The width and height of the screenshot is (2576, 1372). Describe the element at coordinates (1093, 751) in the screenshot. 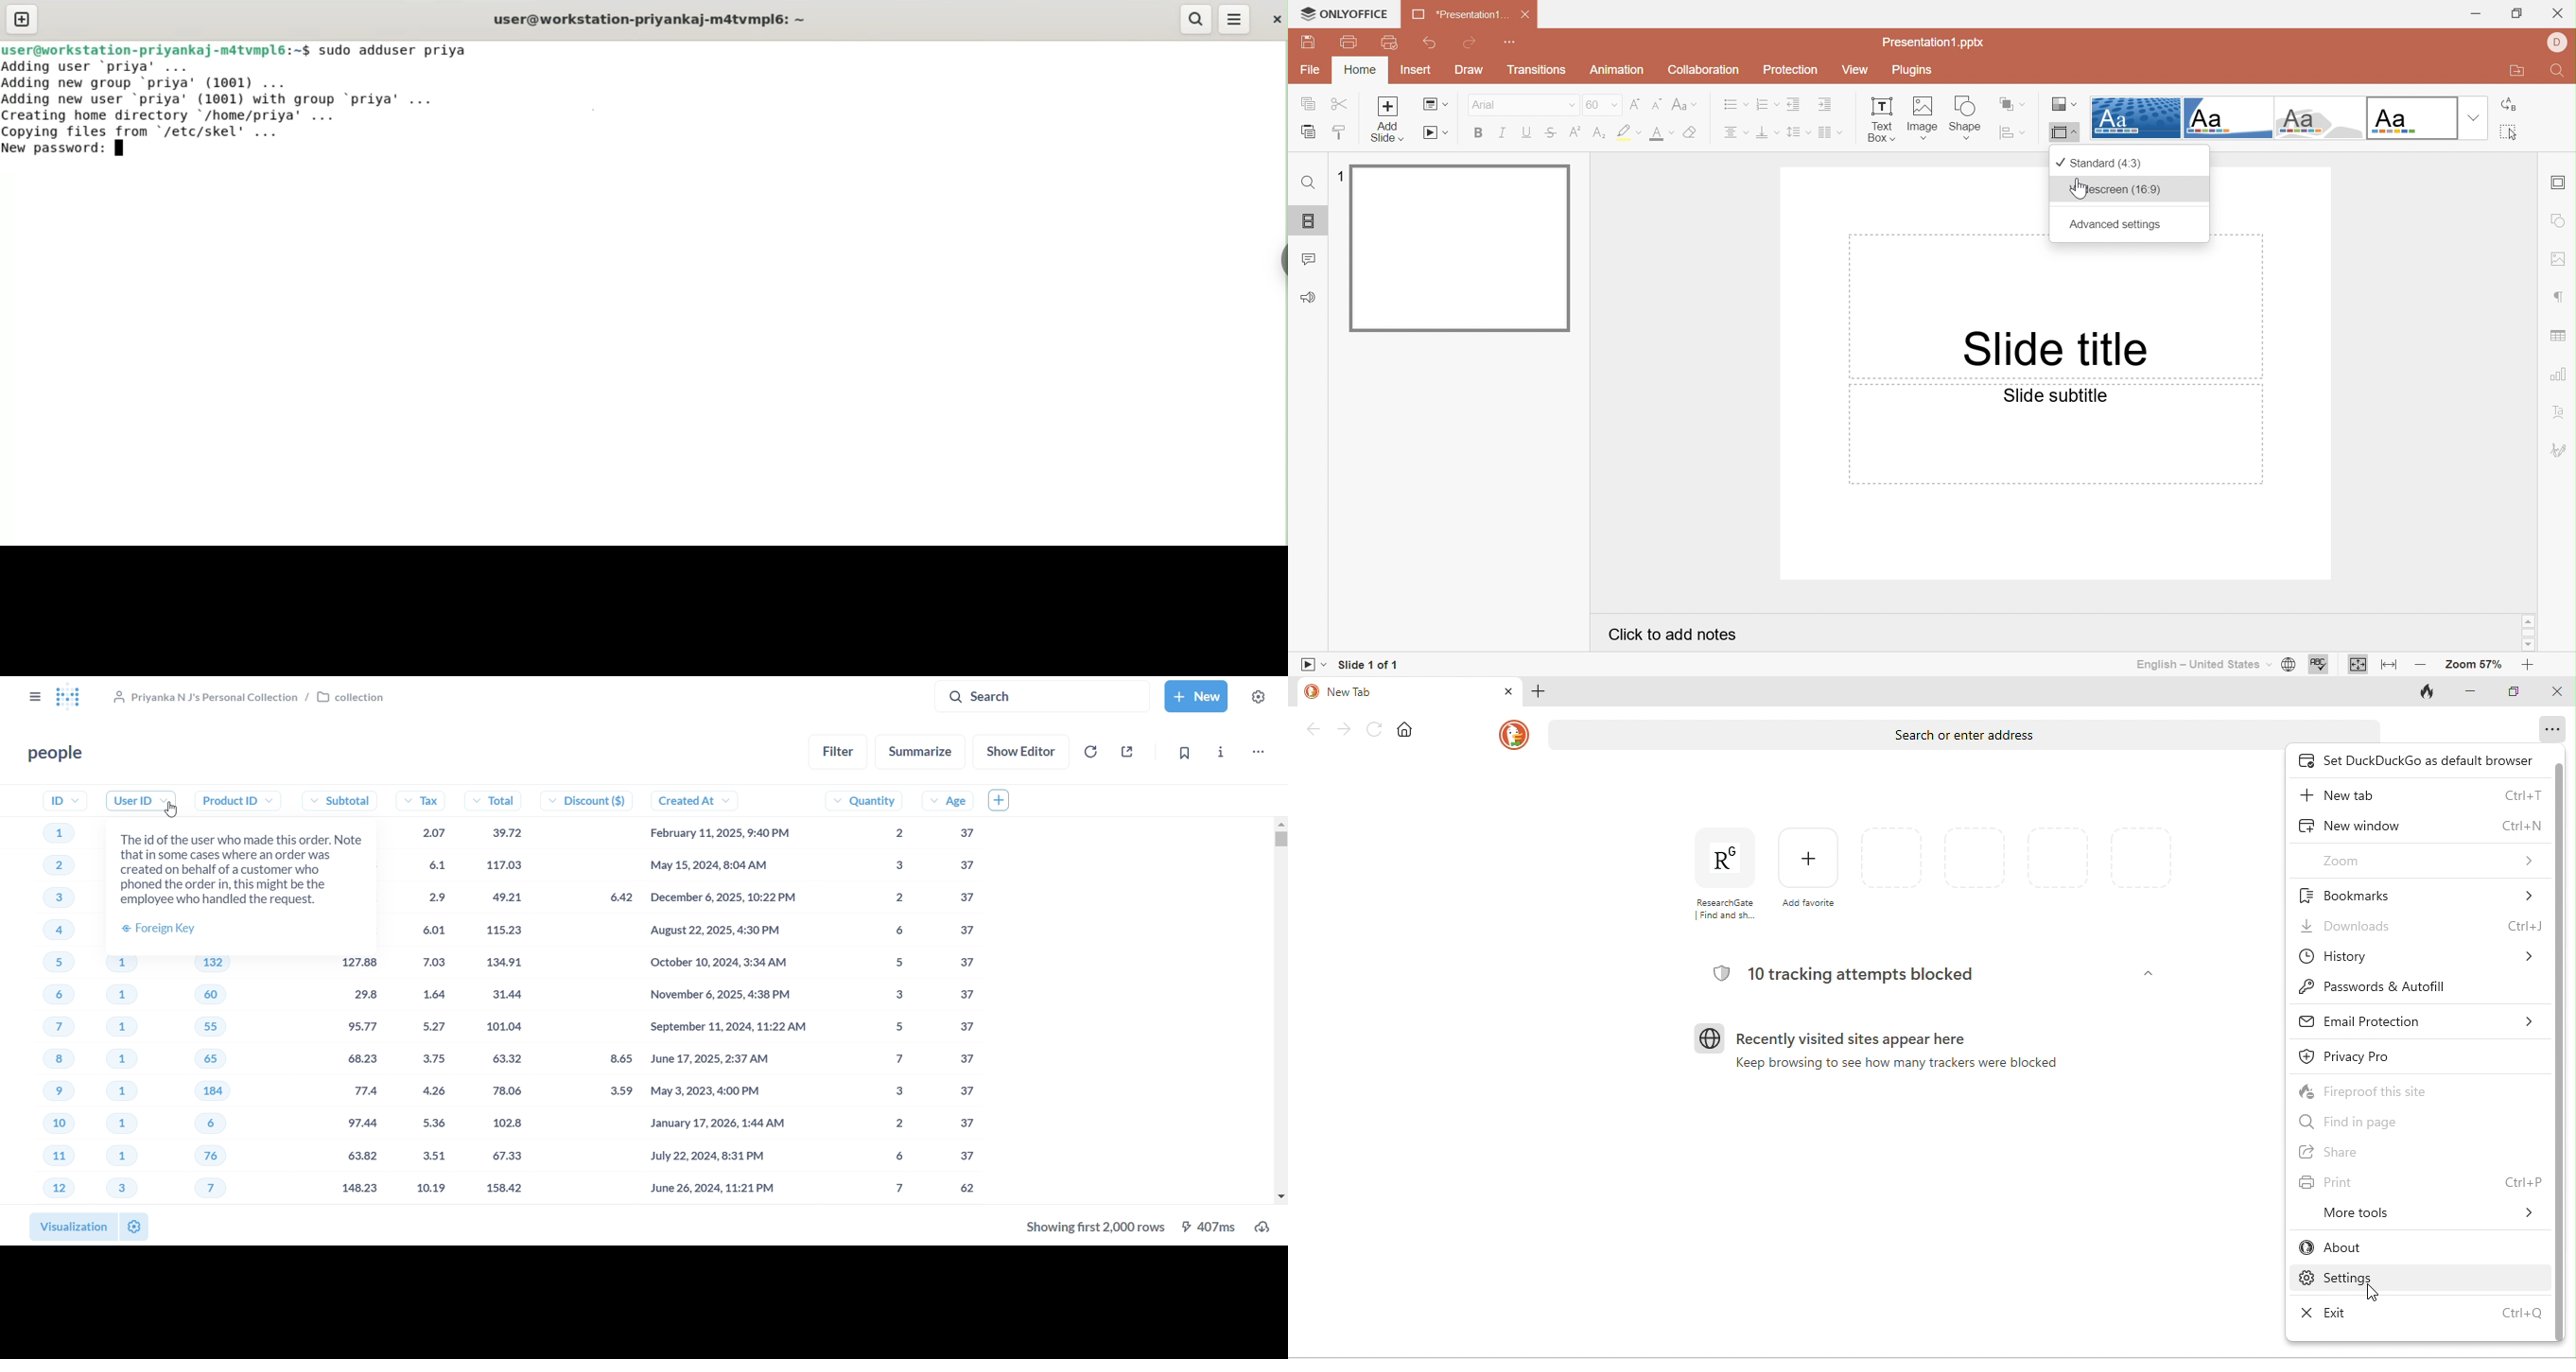

I see `auto-refresh` at that location.